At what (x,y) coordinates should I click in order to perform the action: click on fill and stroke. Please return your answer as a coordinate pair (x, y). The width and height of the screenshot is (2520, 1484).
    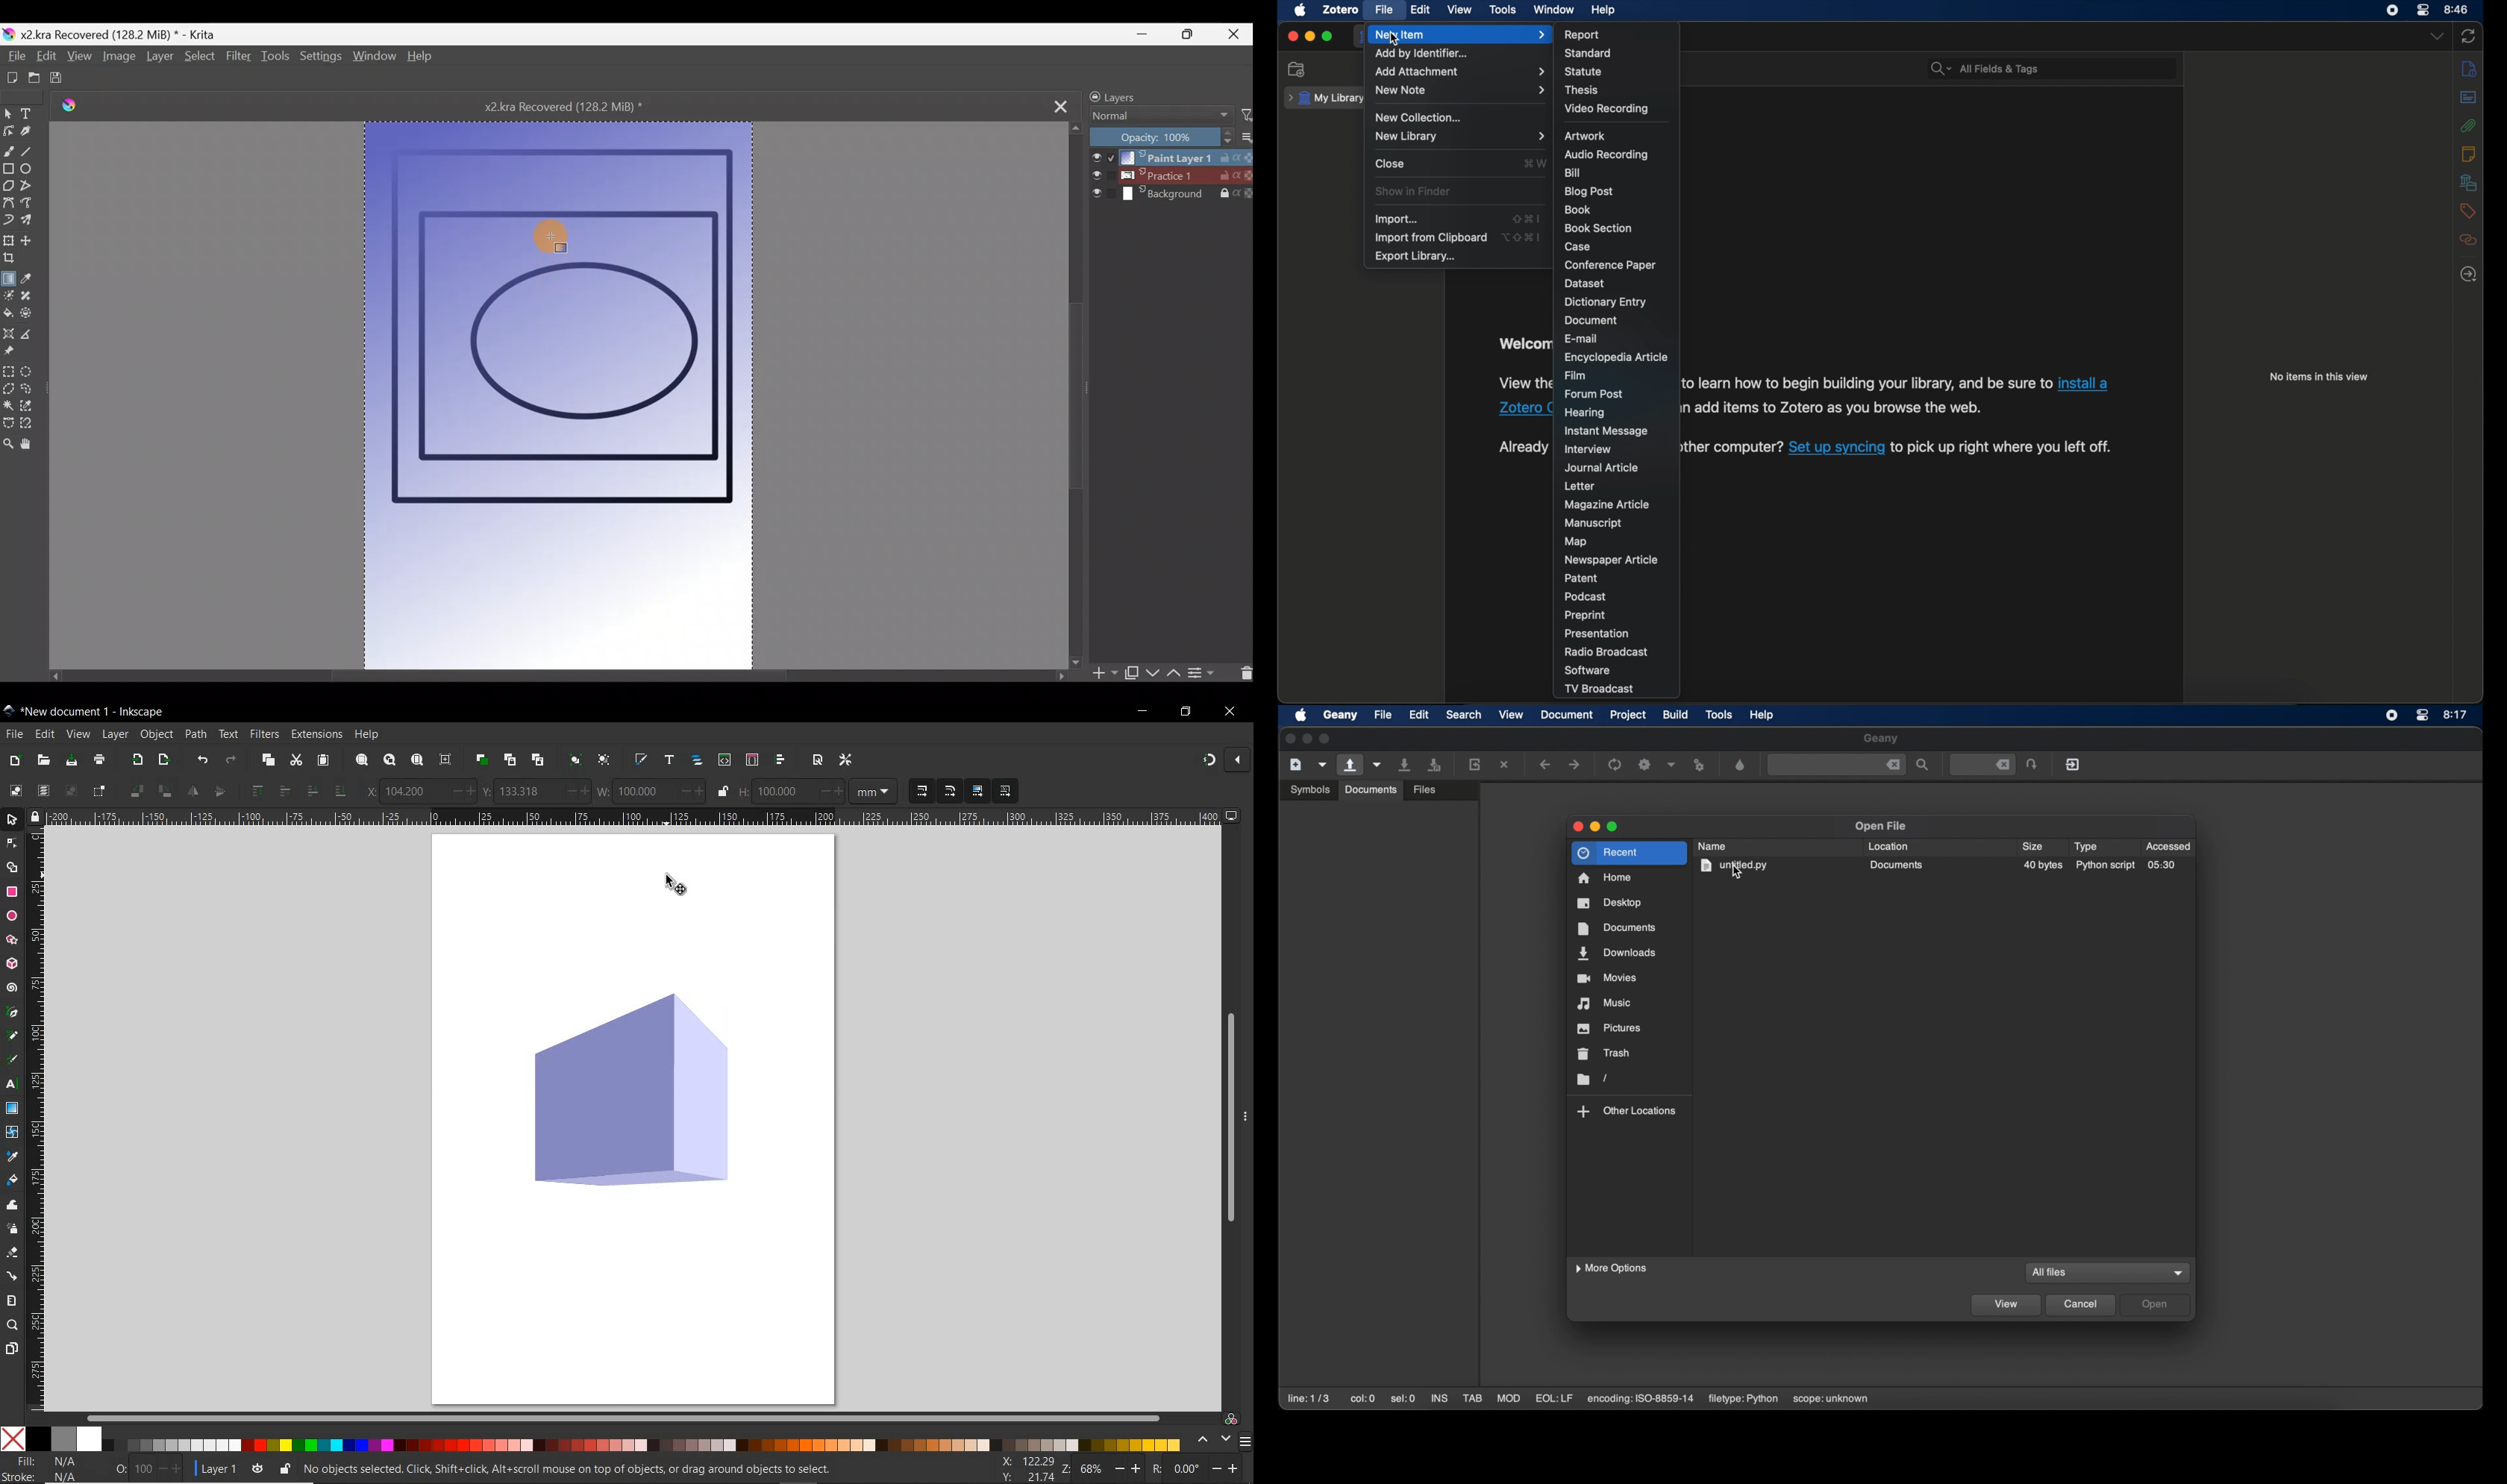
    Looking at the image, I should click on (44, 1469).